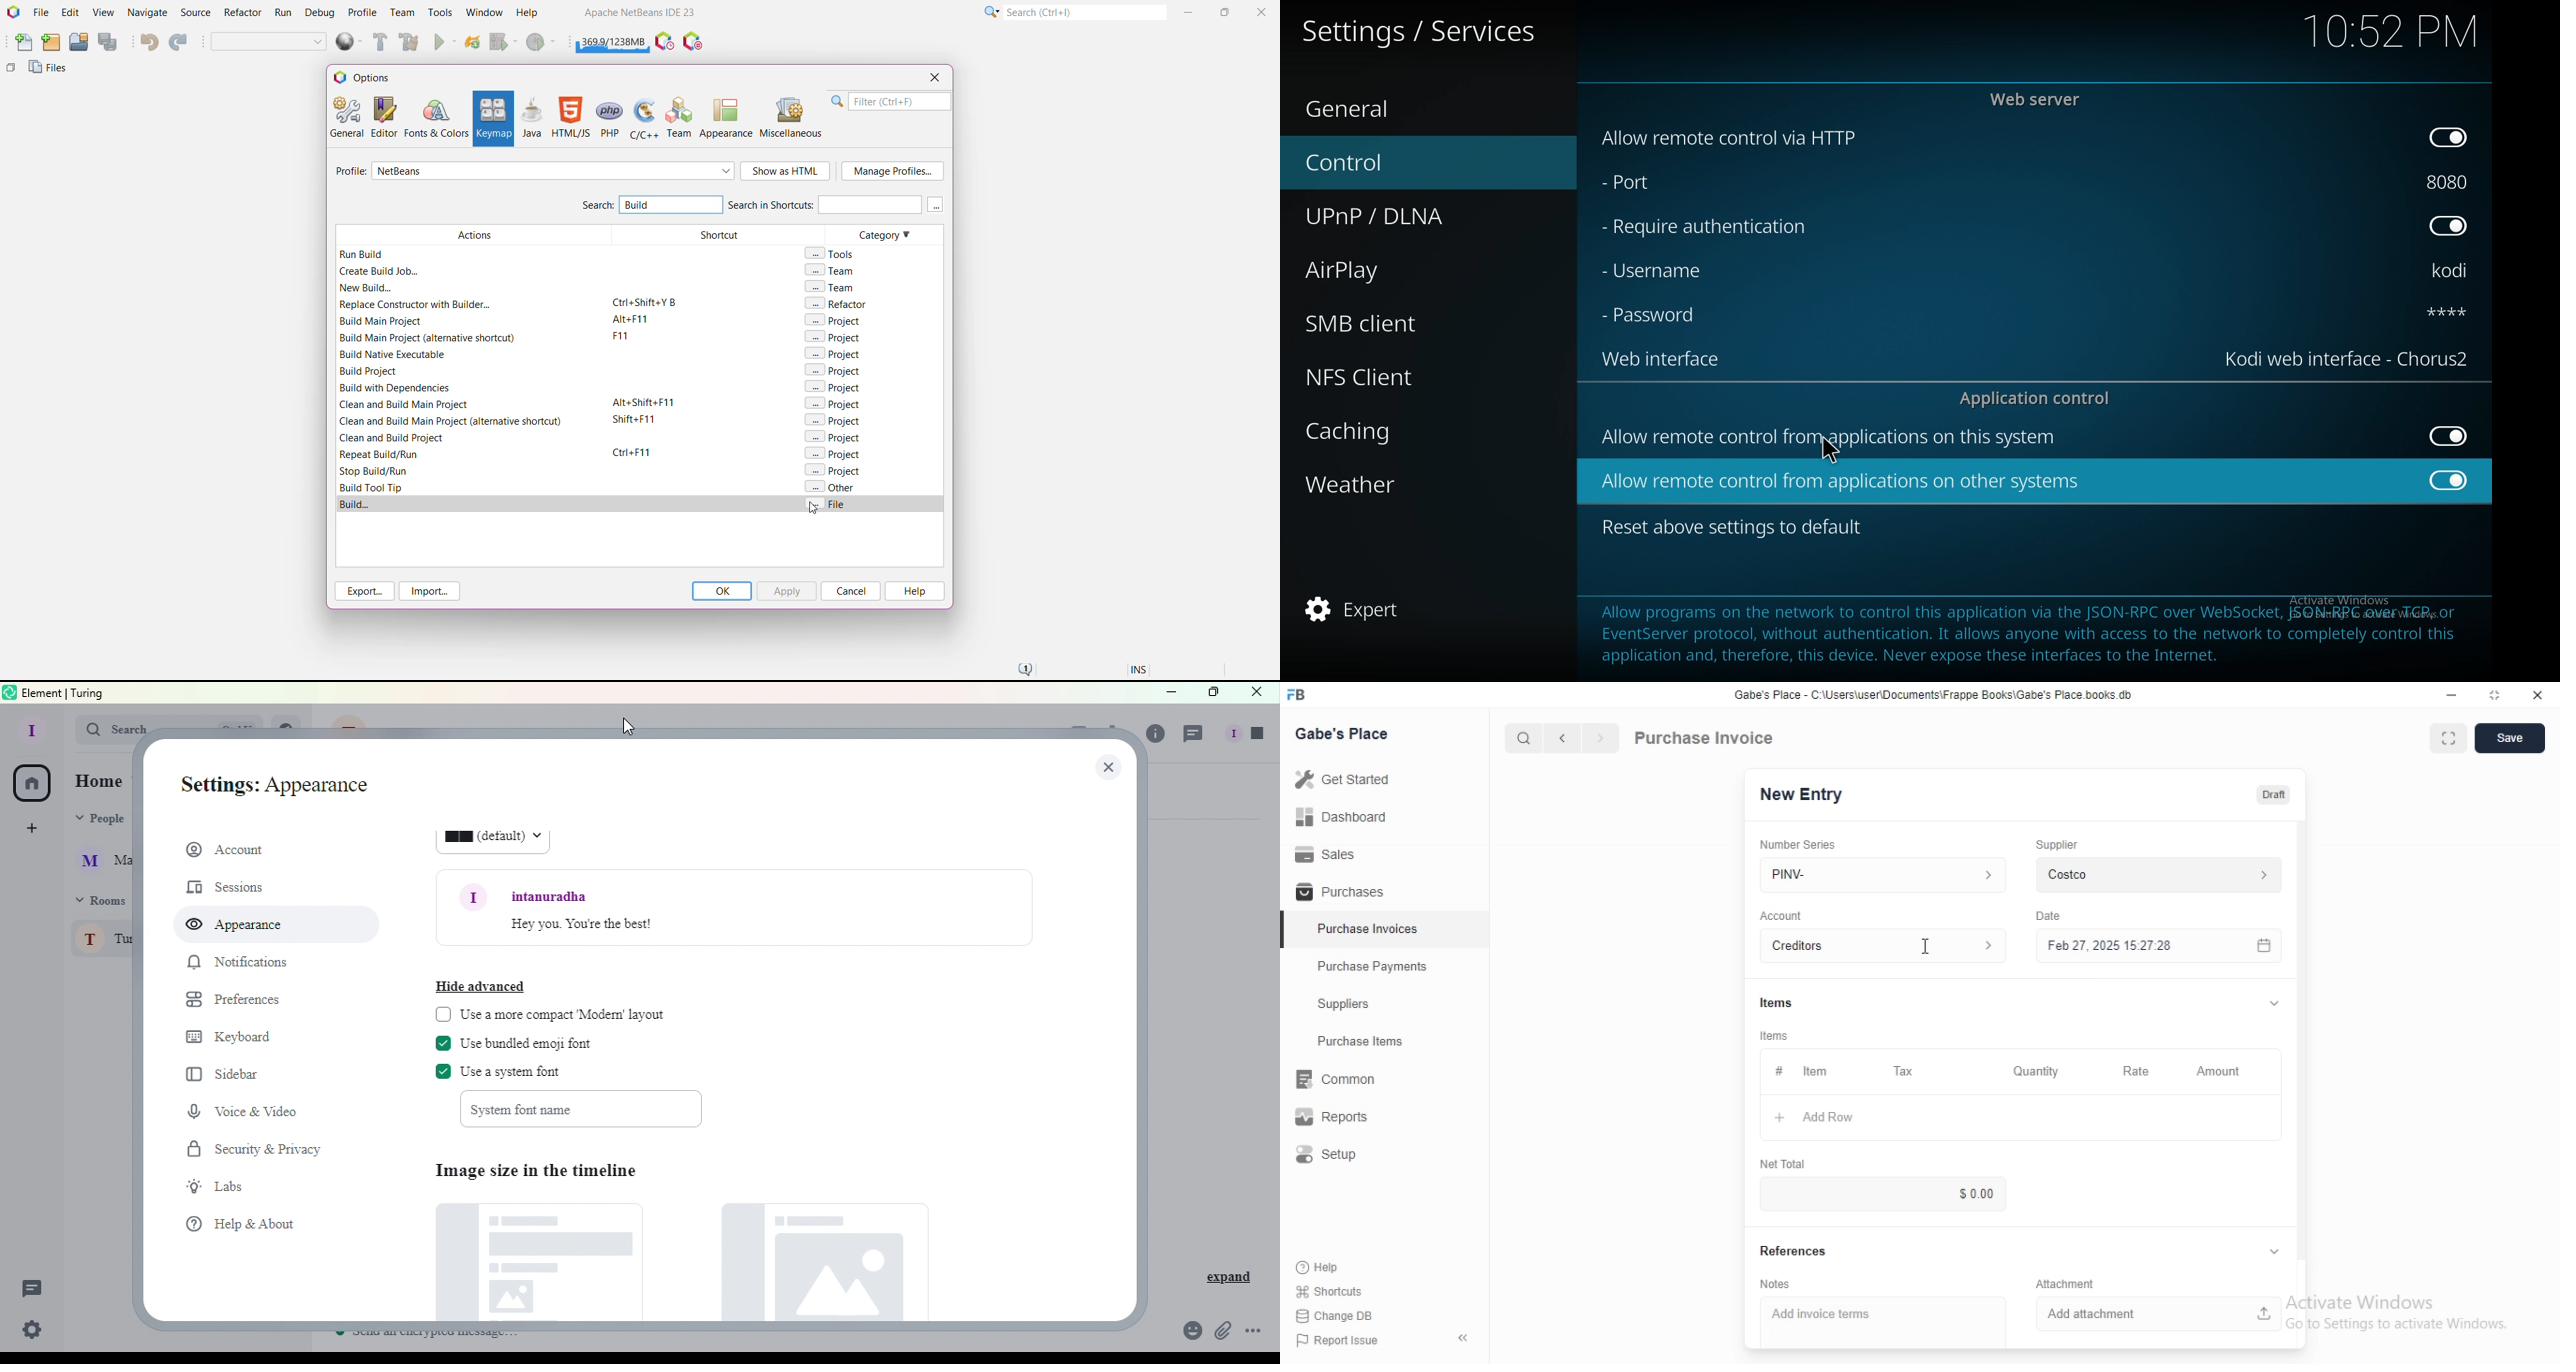  What do you see at coordinates (1933, 694) in the screenshot?
I see `‘Gabe's Place - C\Users\useriDocuments\Frappe Books\Gabe's Place books db.` at bounding box center [1933, 694].